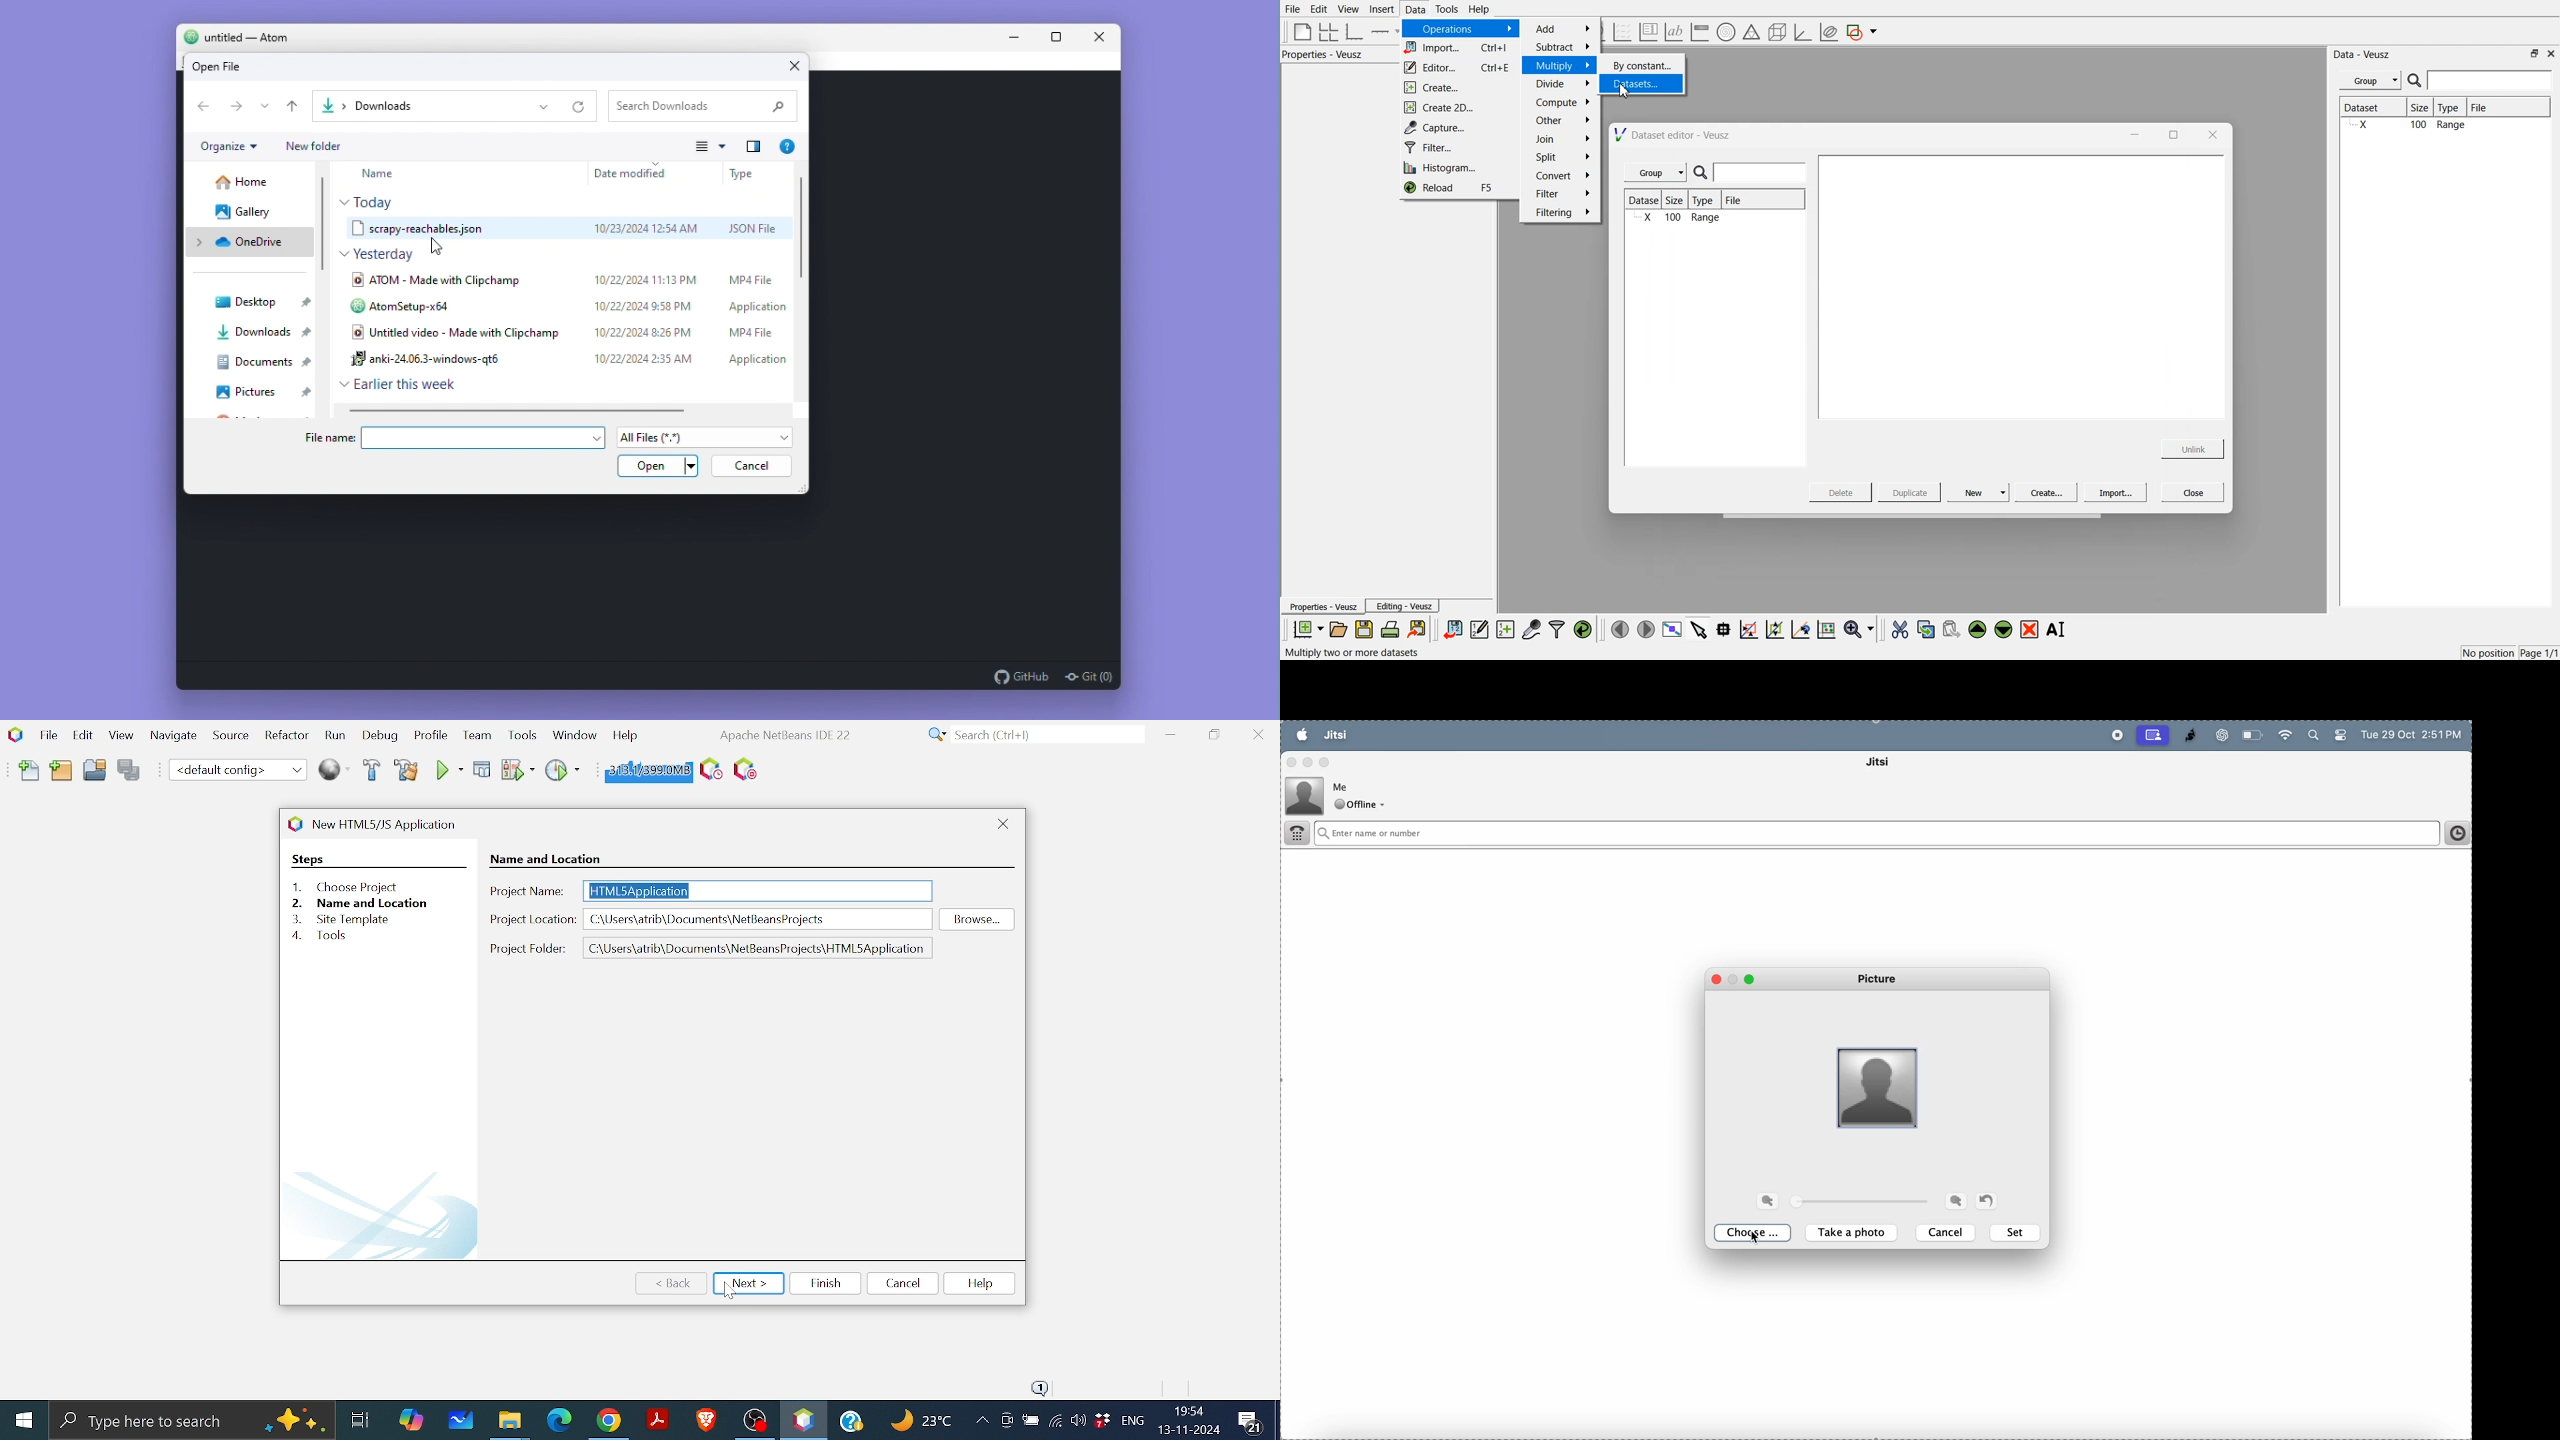  What do you see at coordinates (264, 106) in the screenshot?
I see `Options` at bounding box center [264, 106].